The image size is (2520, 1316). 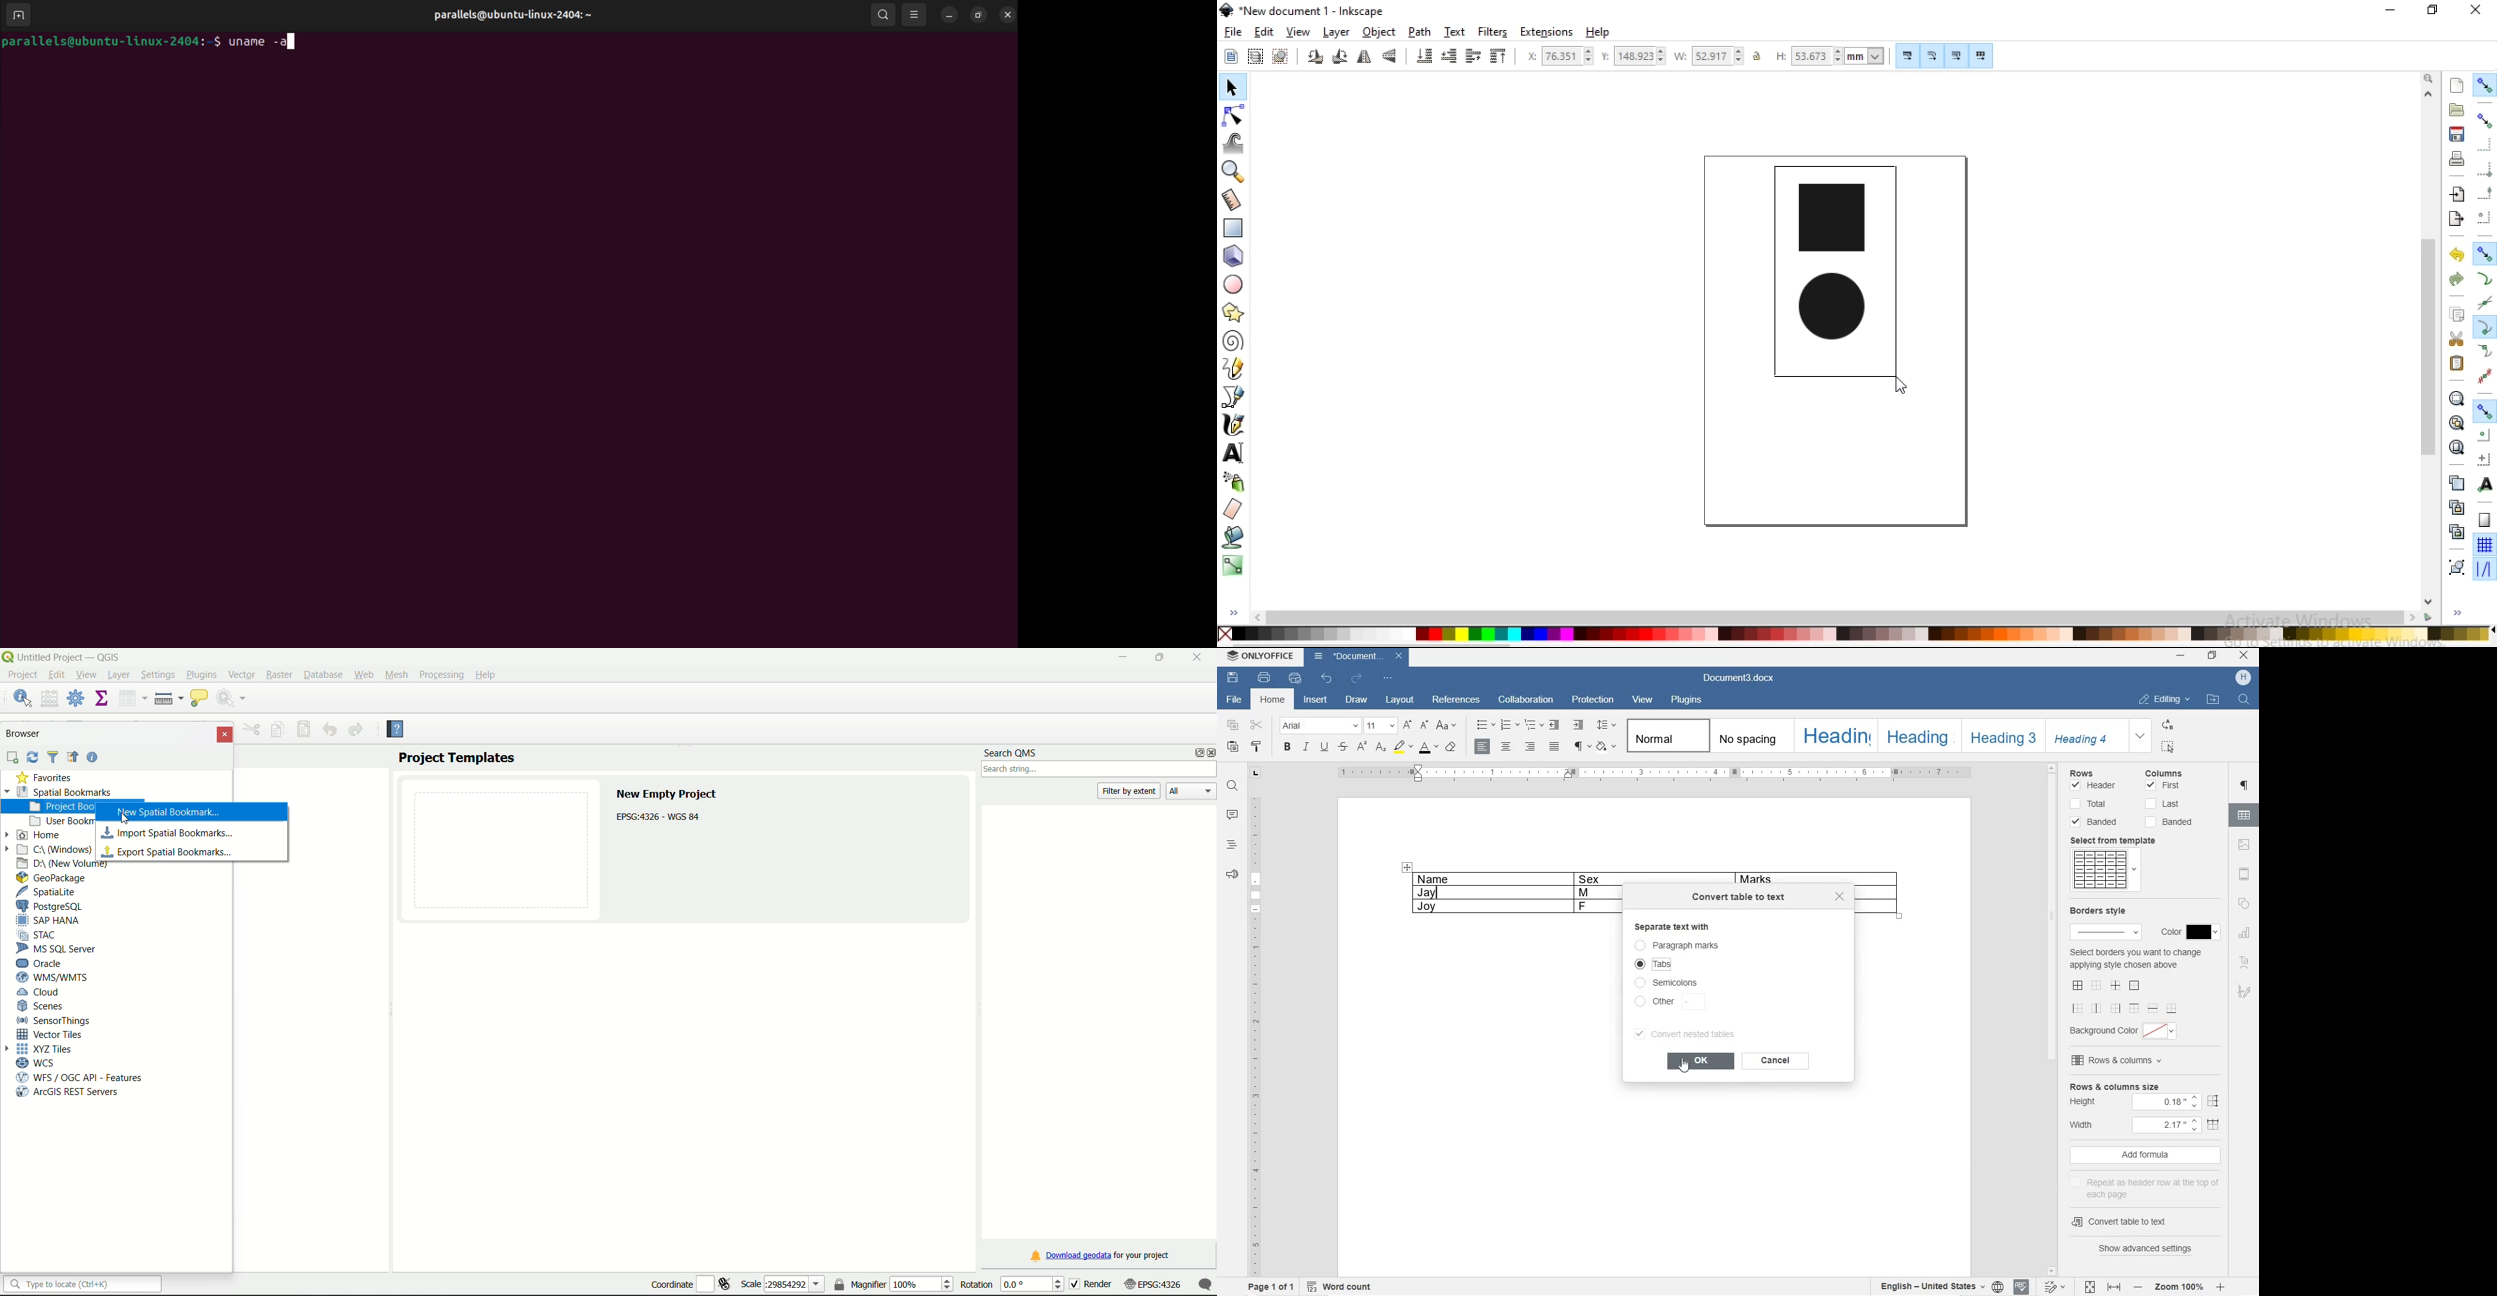 What do you see at coordinates (1234, 145) in the screenshot?
I see `tweak objects by sculpting or painting` at bounding box center [1234, 145].